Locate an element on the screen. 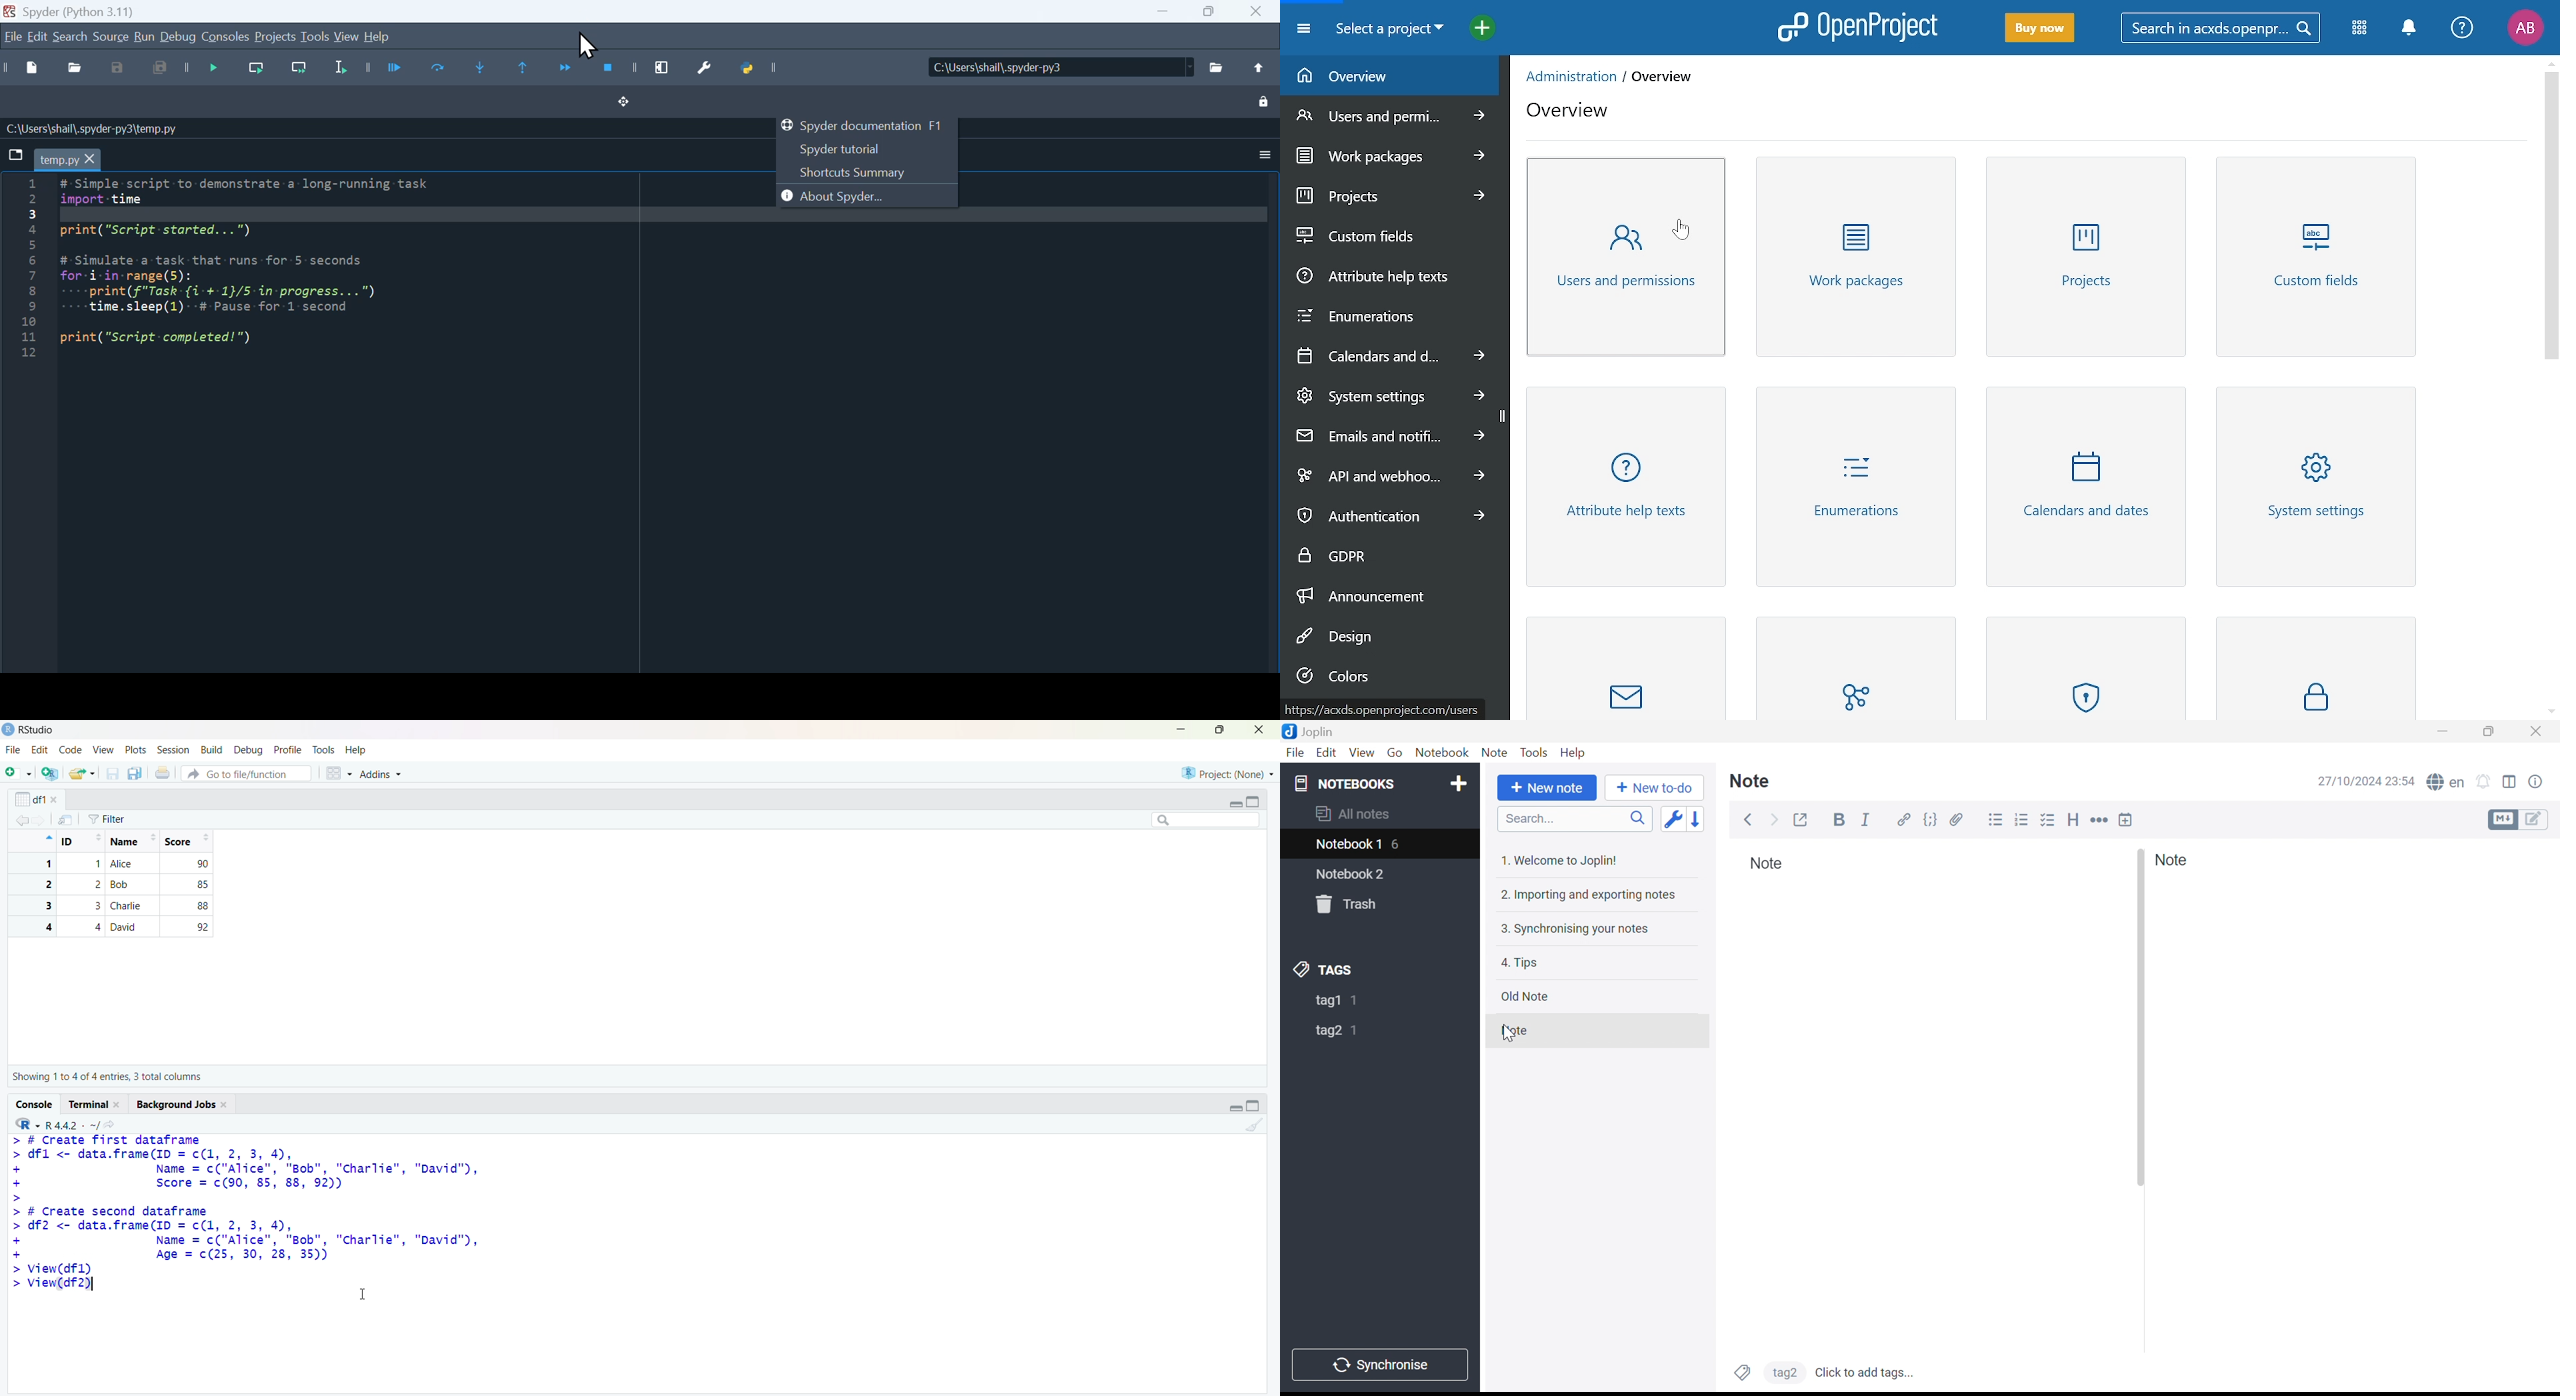  Filter is located at coordinates (107, 819).